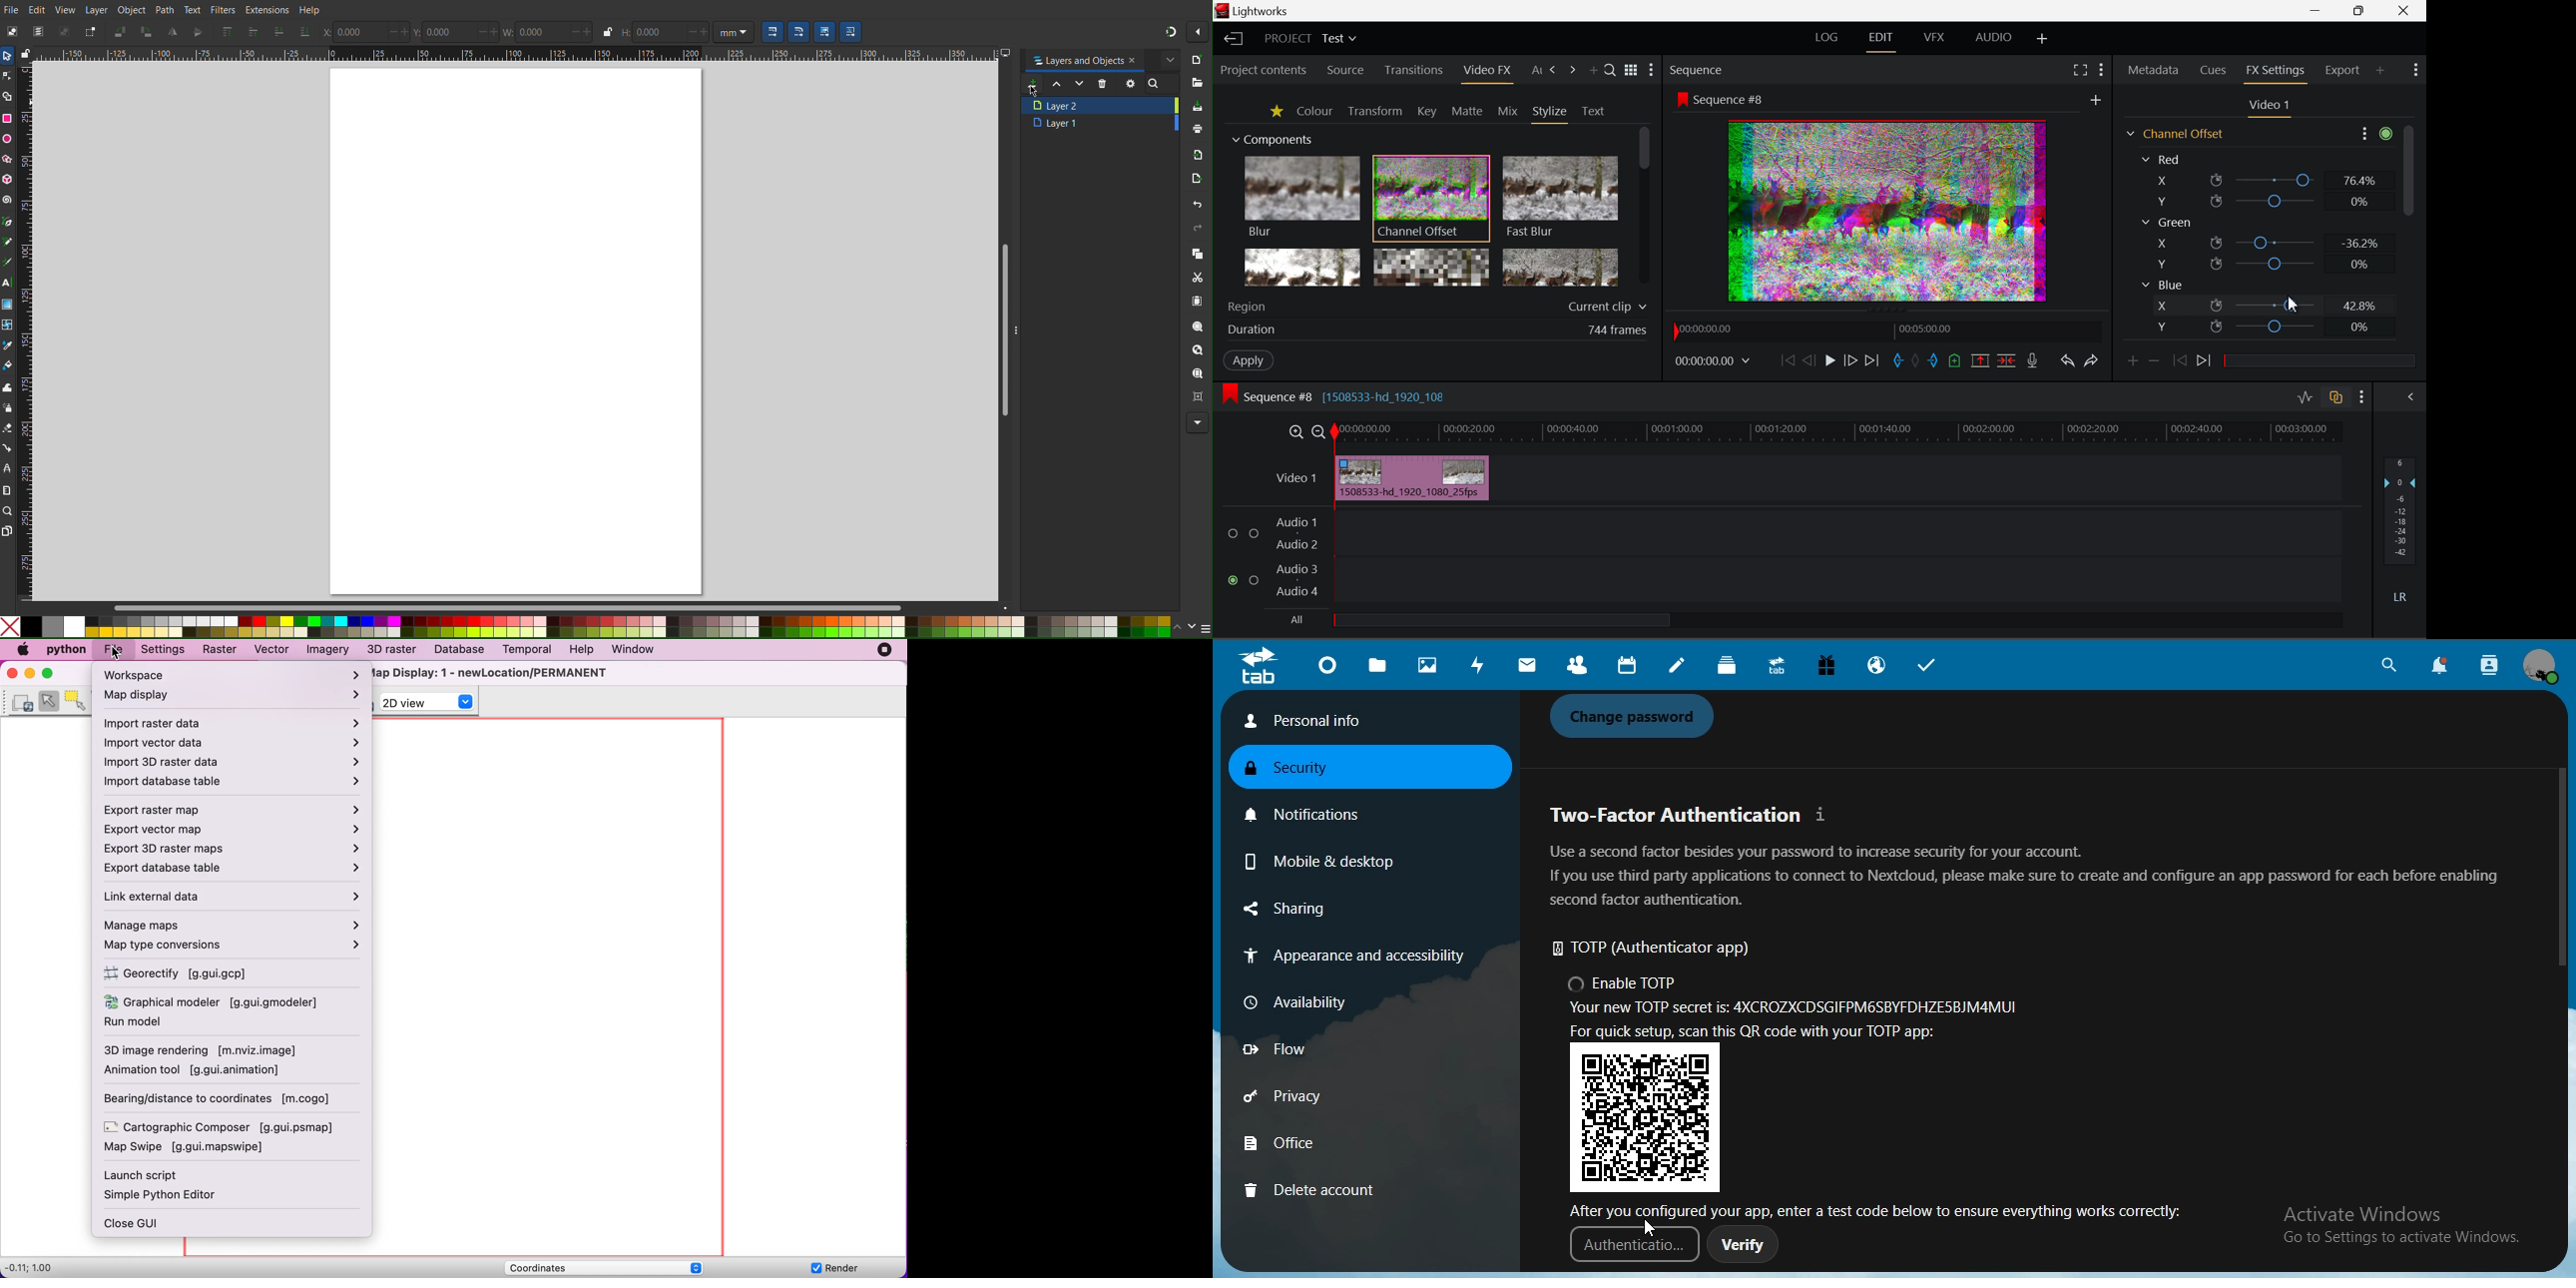 This screenshot has width=2576, height=1288. Describe the element at coordinates (1301, 197) in the screenshot. I see `Blur` at that location.